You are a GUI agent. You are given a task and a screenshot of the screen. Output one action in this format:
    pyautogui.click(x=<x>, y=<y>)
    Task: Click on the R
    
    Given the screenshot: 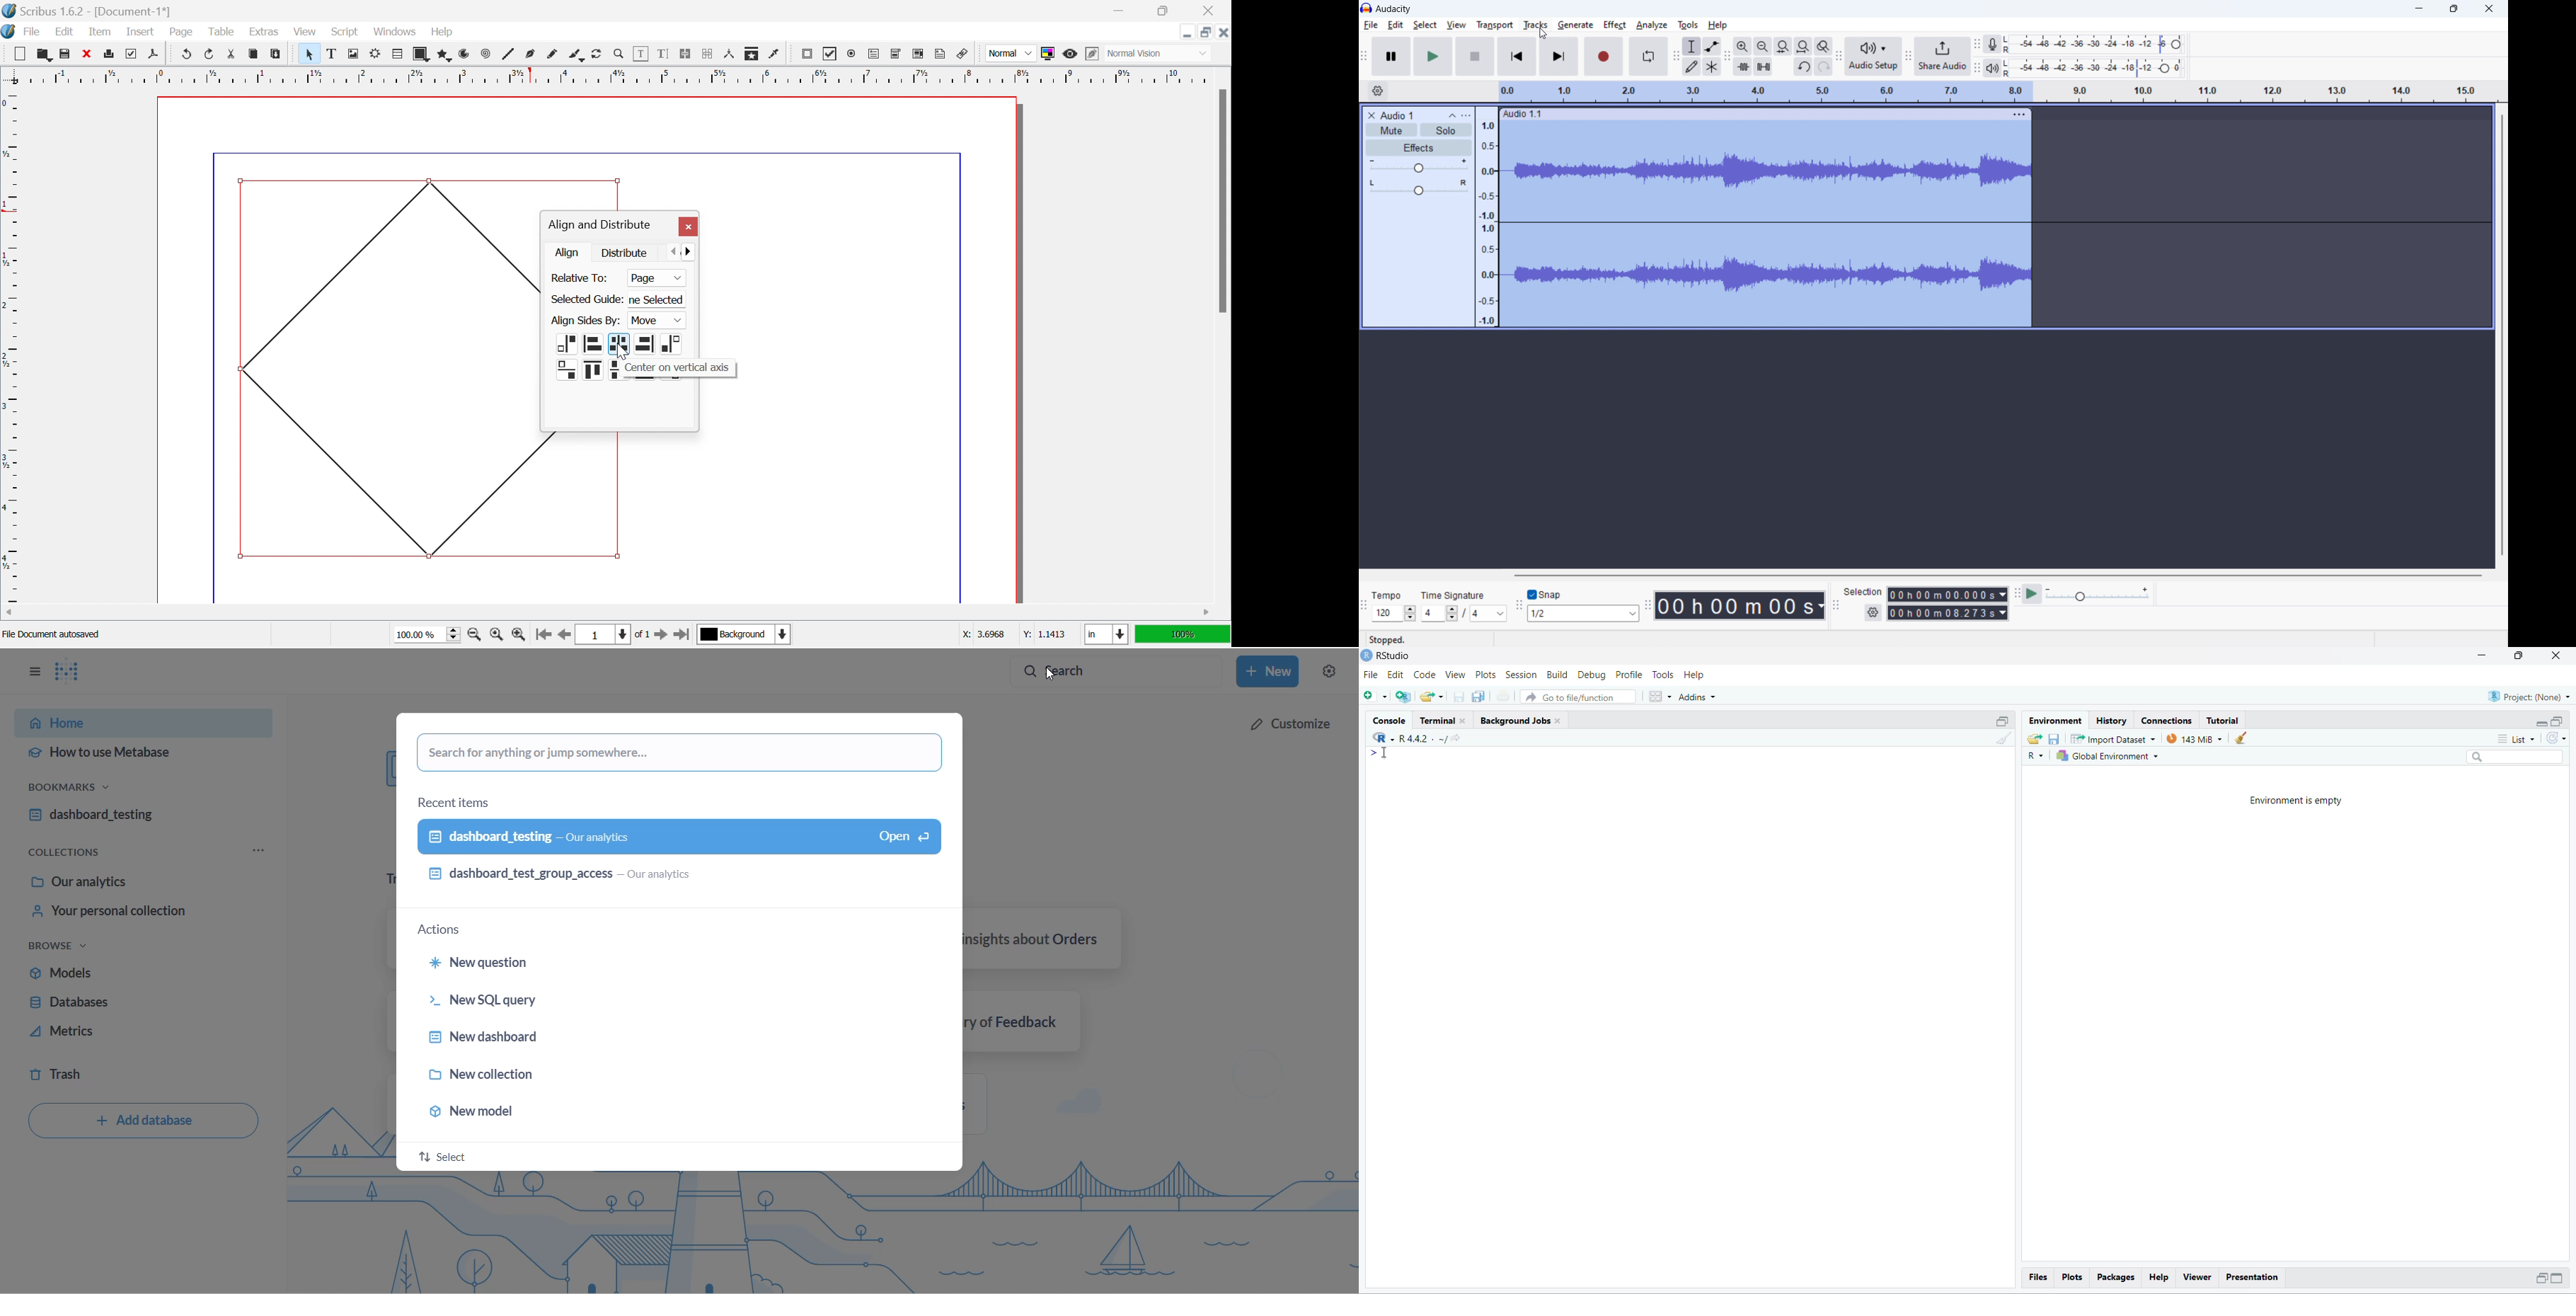 What is the action you would take?
    pyautogui.click(x=2035, y=756)
    